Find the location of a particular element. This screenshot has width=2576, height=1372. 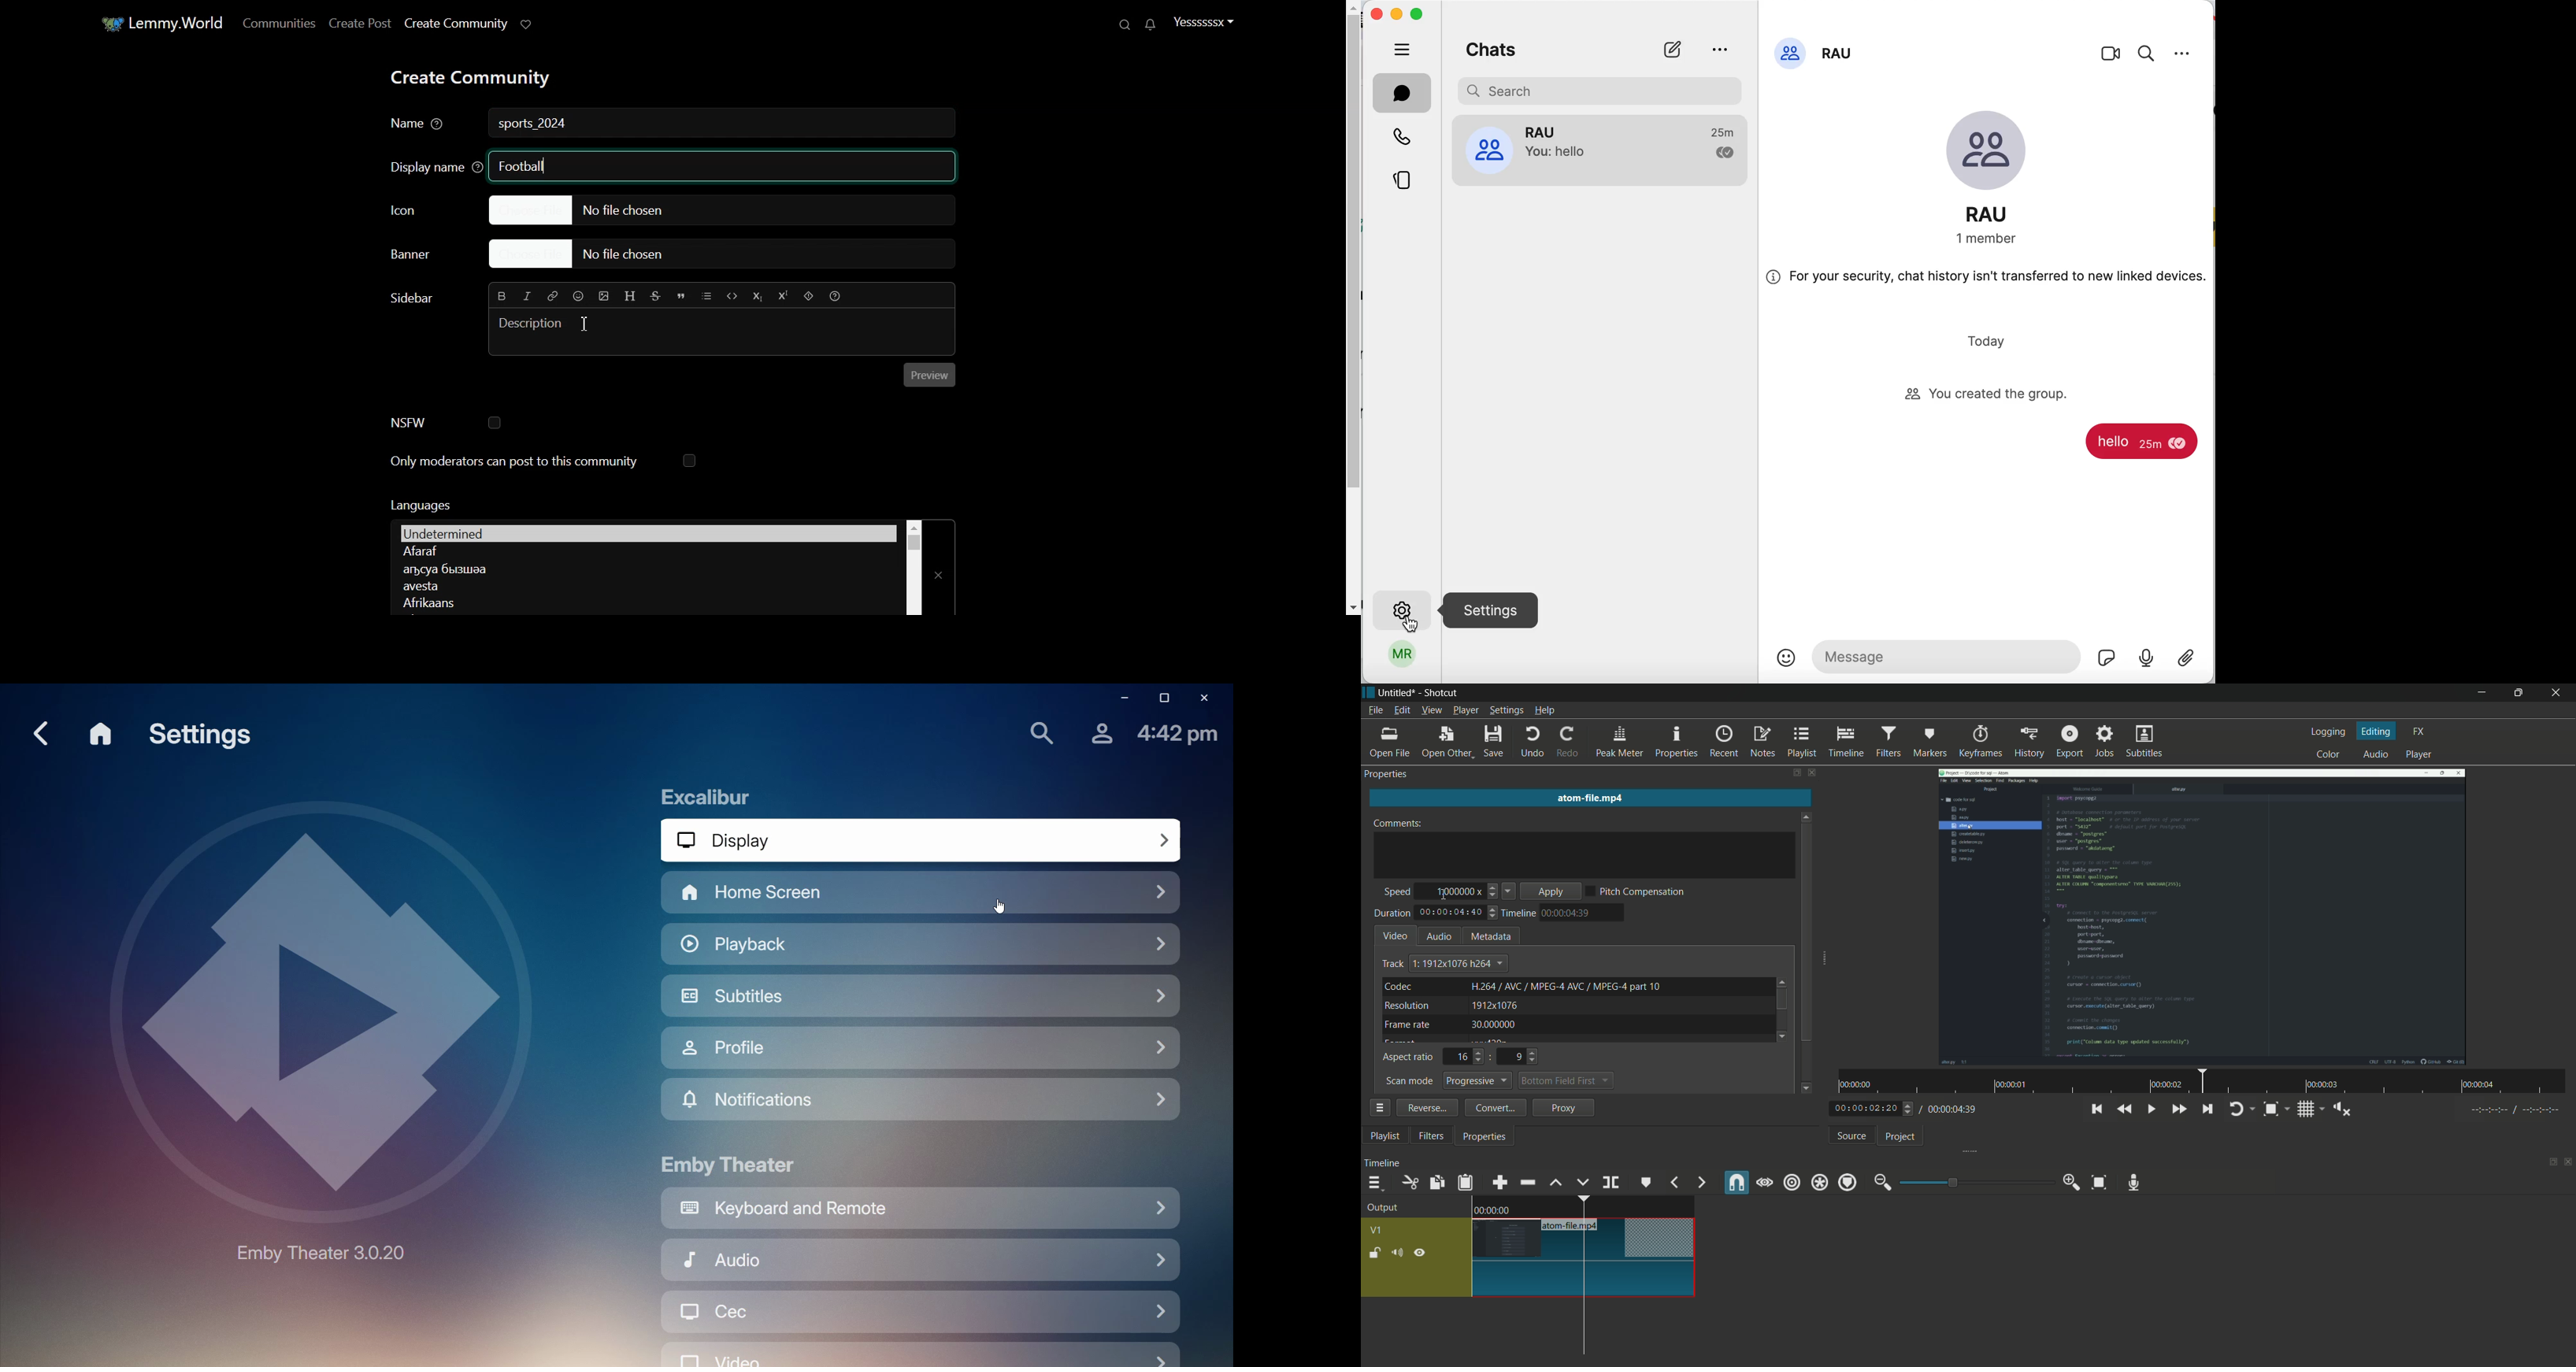

overwrite is located at coordinates (1582, 1182).